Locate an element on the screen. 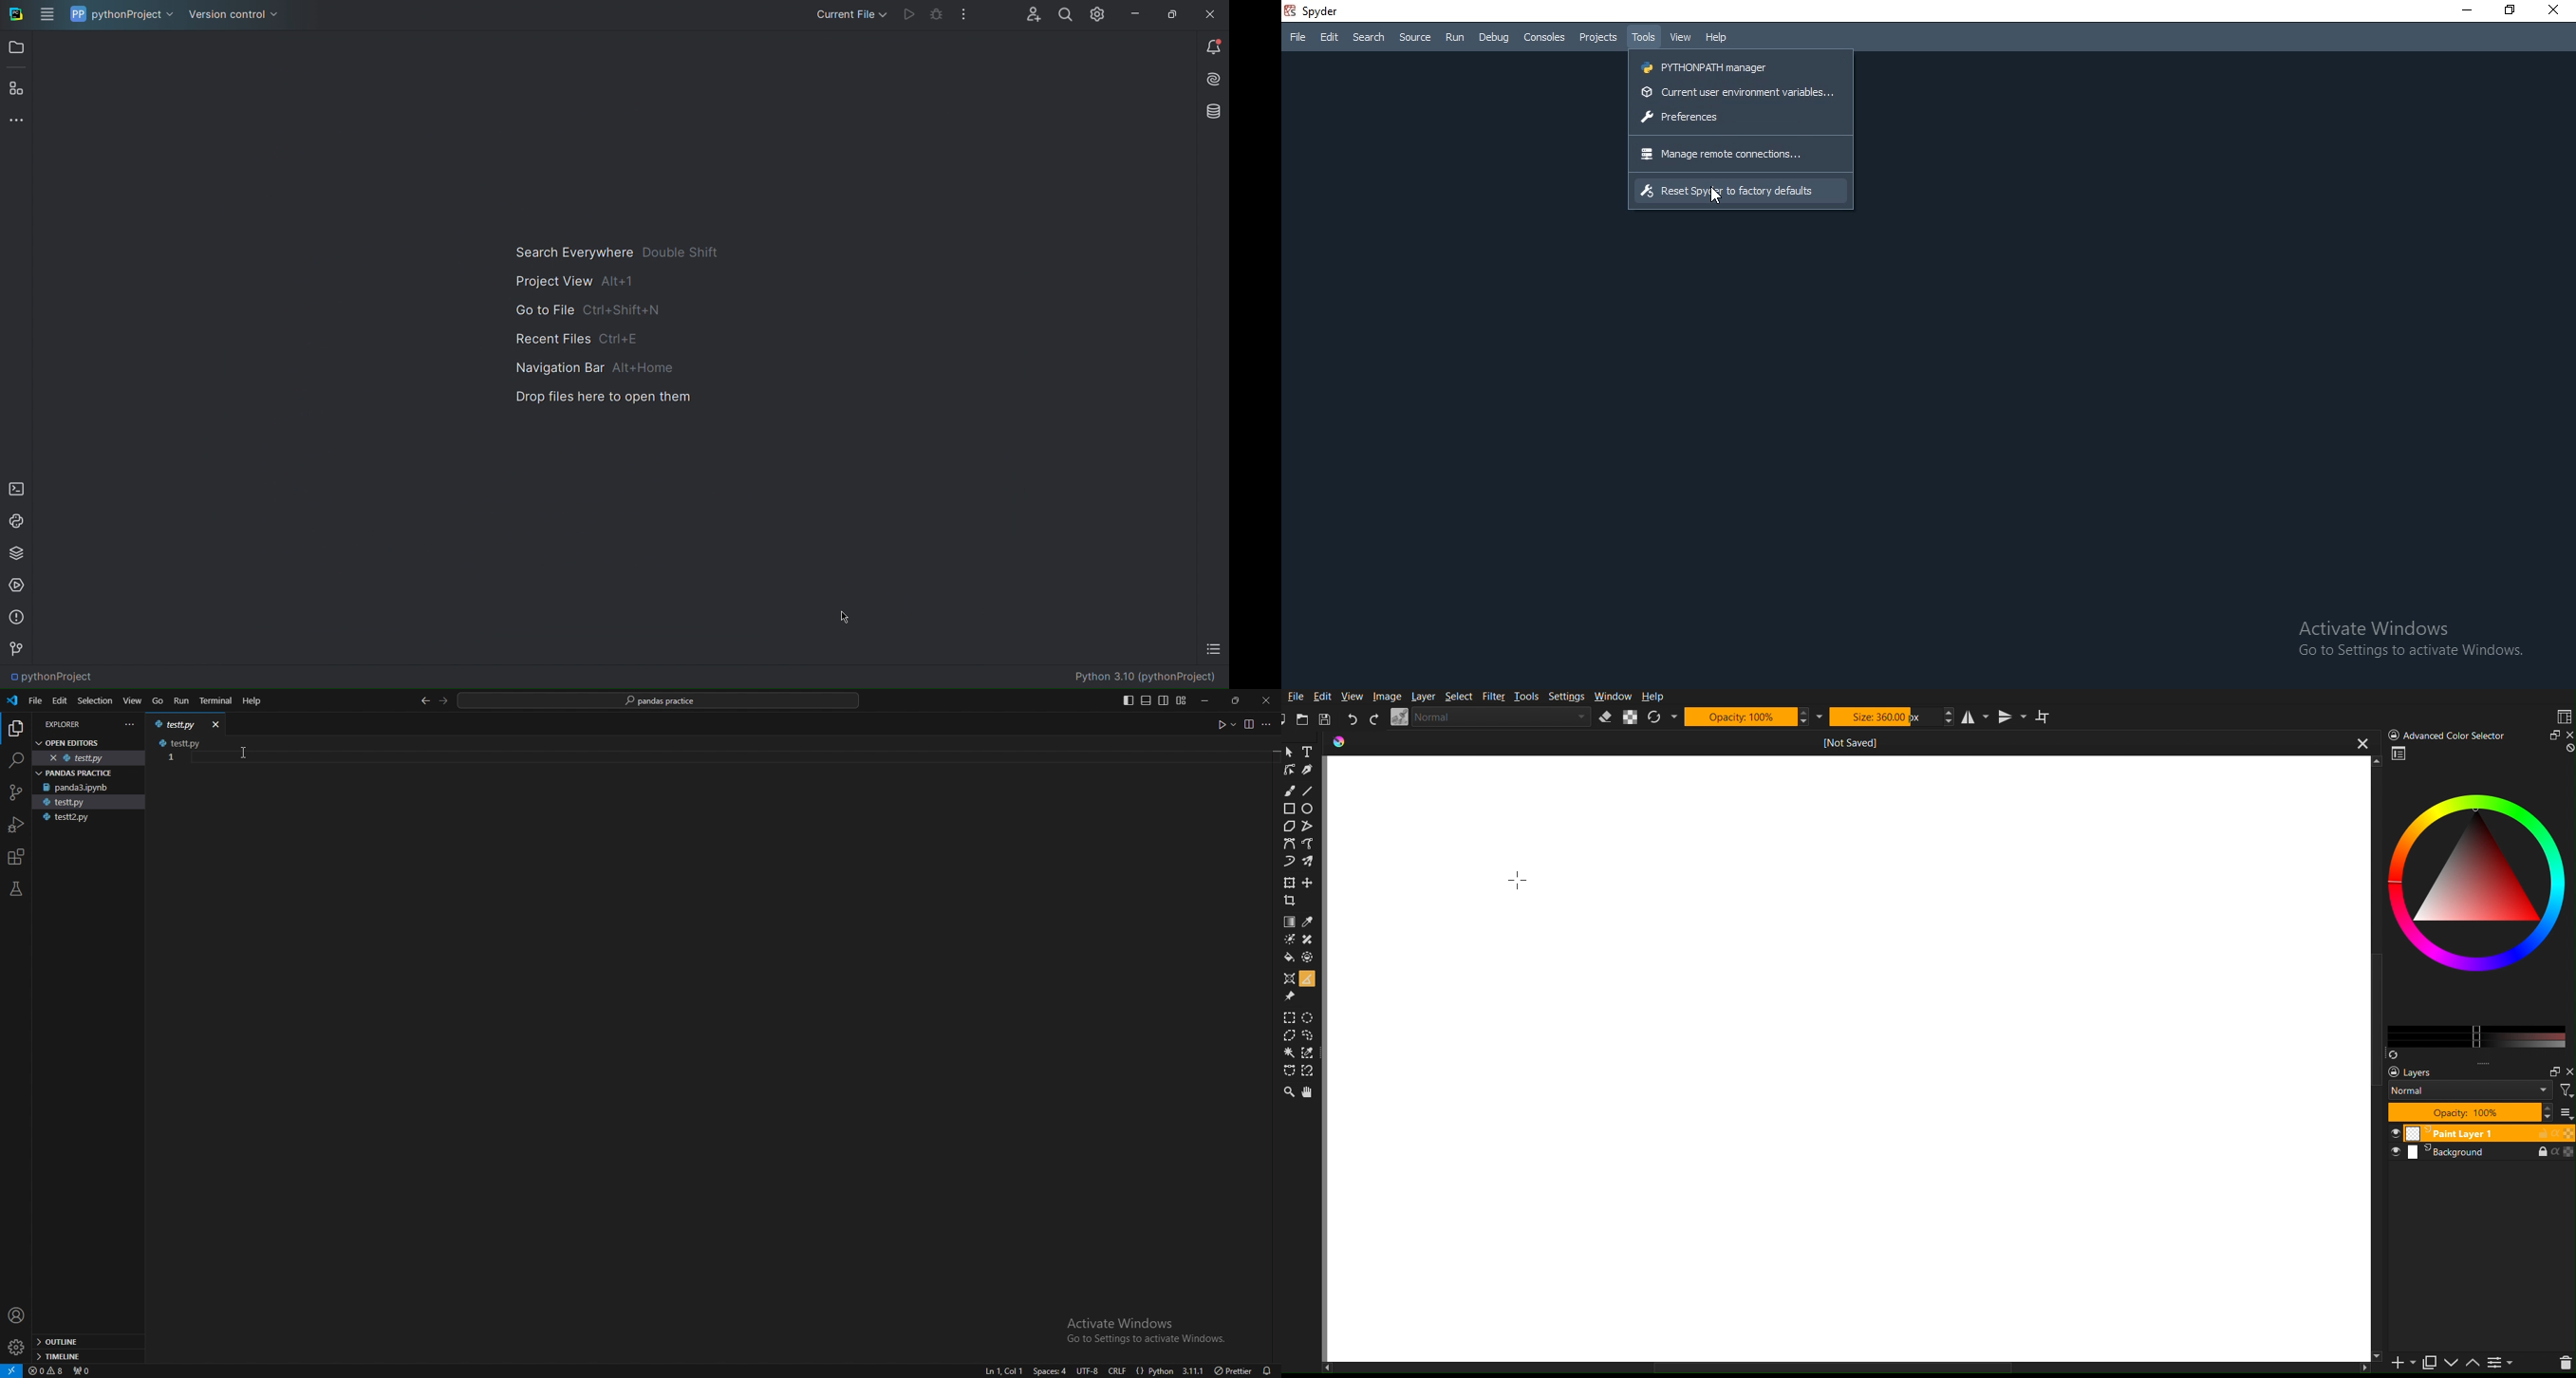 This screenshot has height=1400, width=2576. current user environment variables is located at coordinates (1740, 93).